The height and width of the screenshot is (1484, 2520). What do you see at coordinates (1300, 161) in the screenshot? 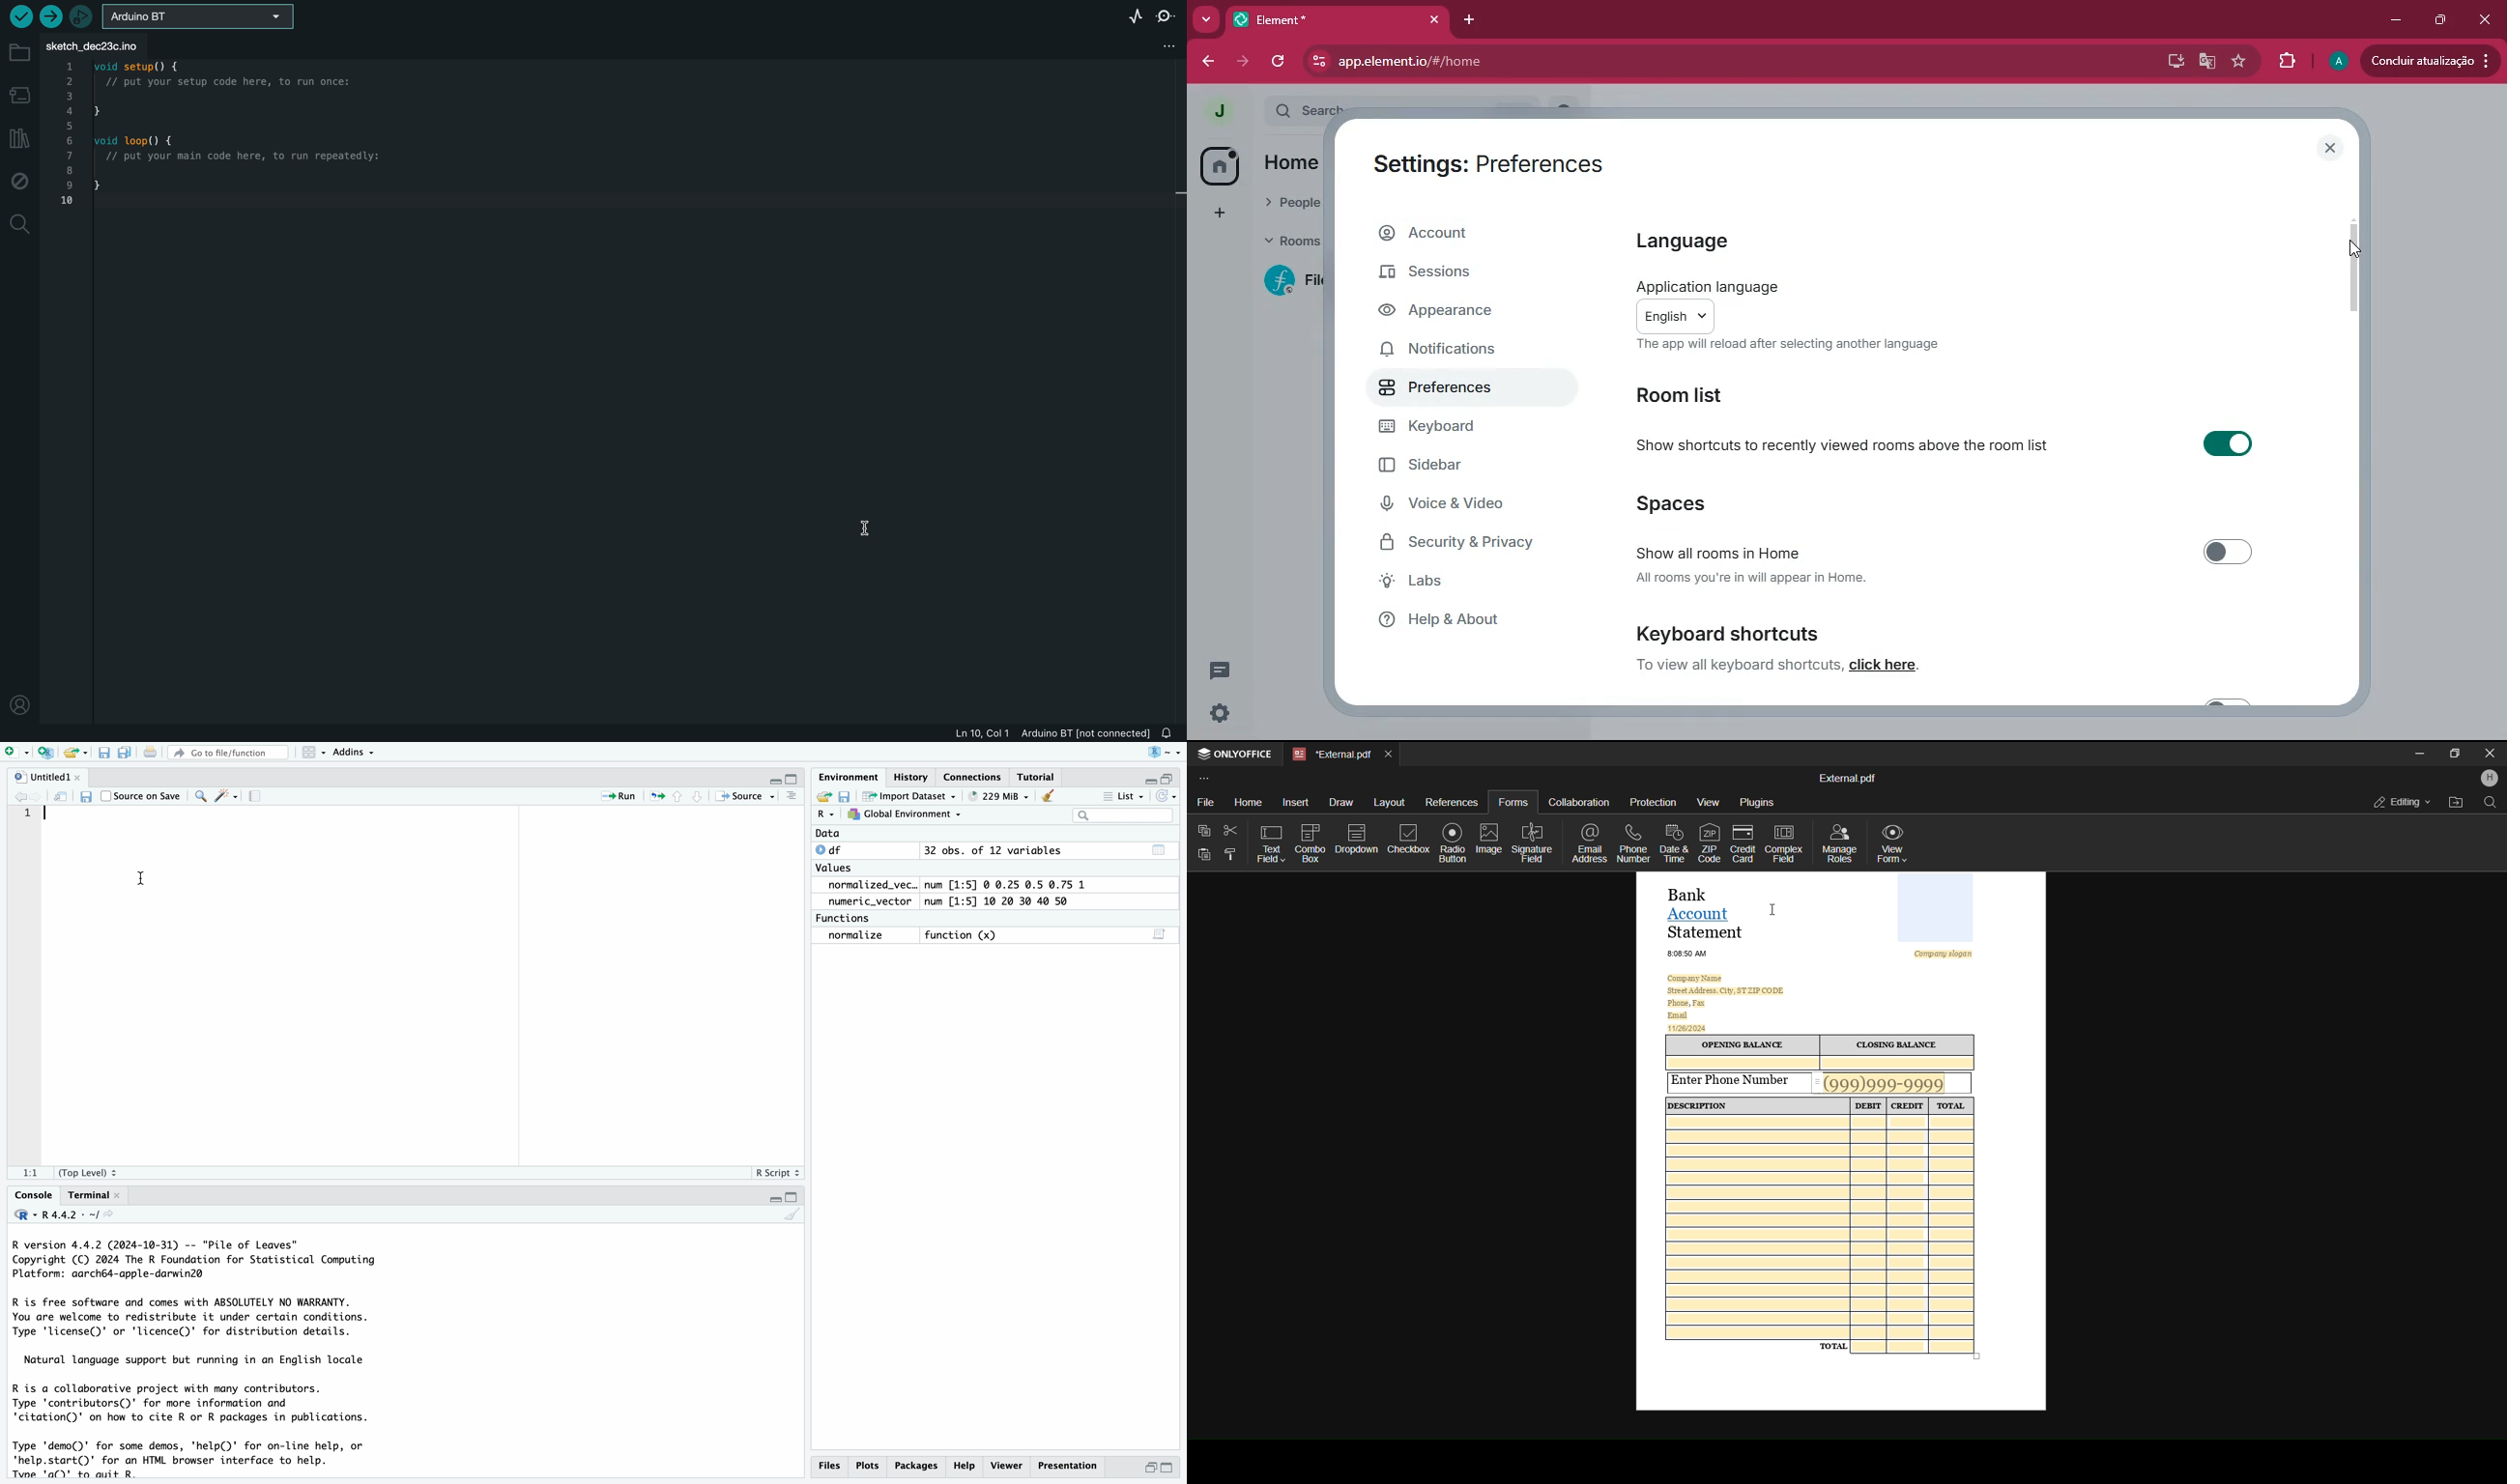
I see `home` at bounding box center [1300, 161].